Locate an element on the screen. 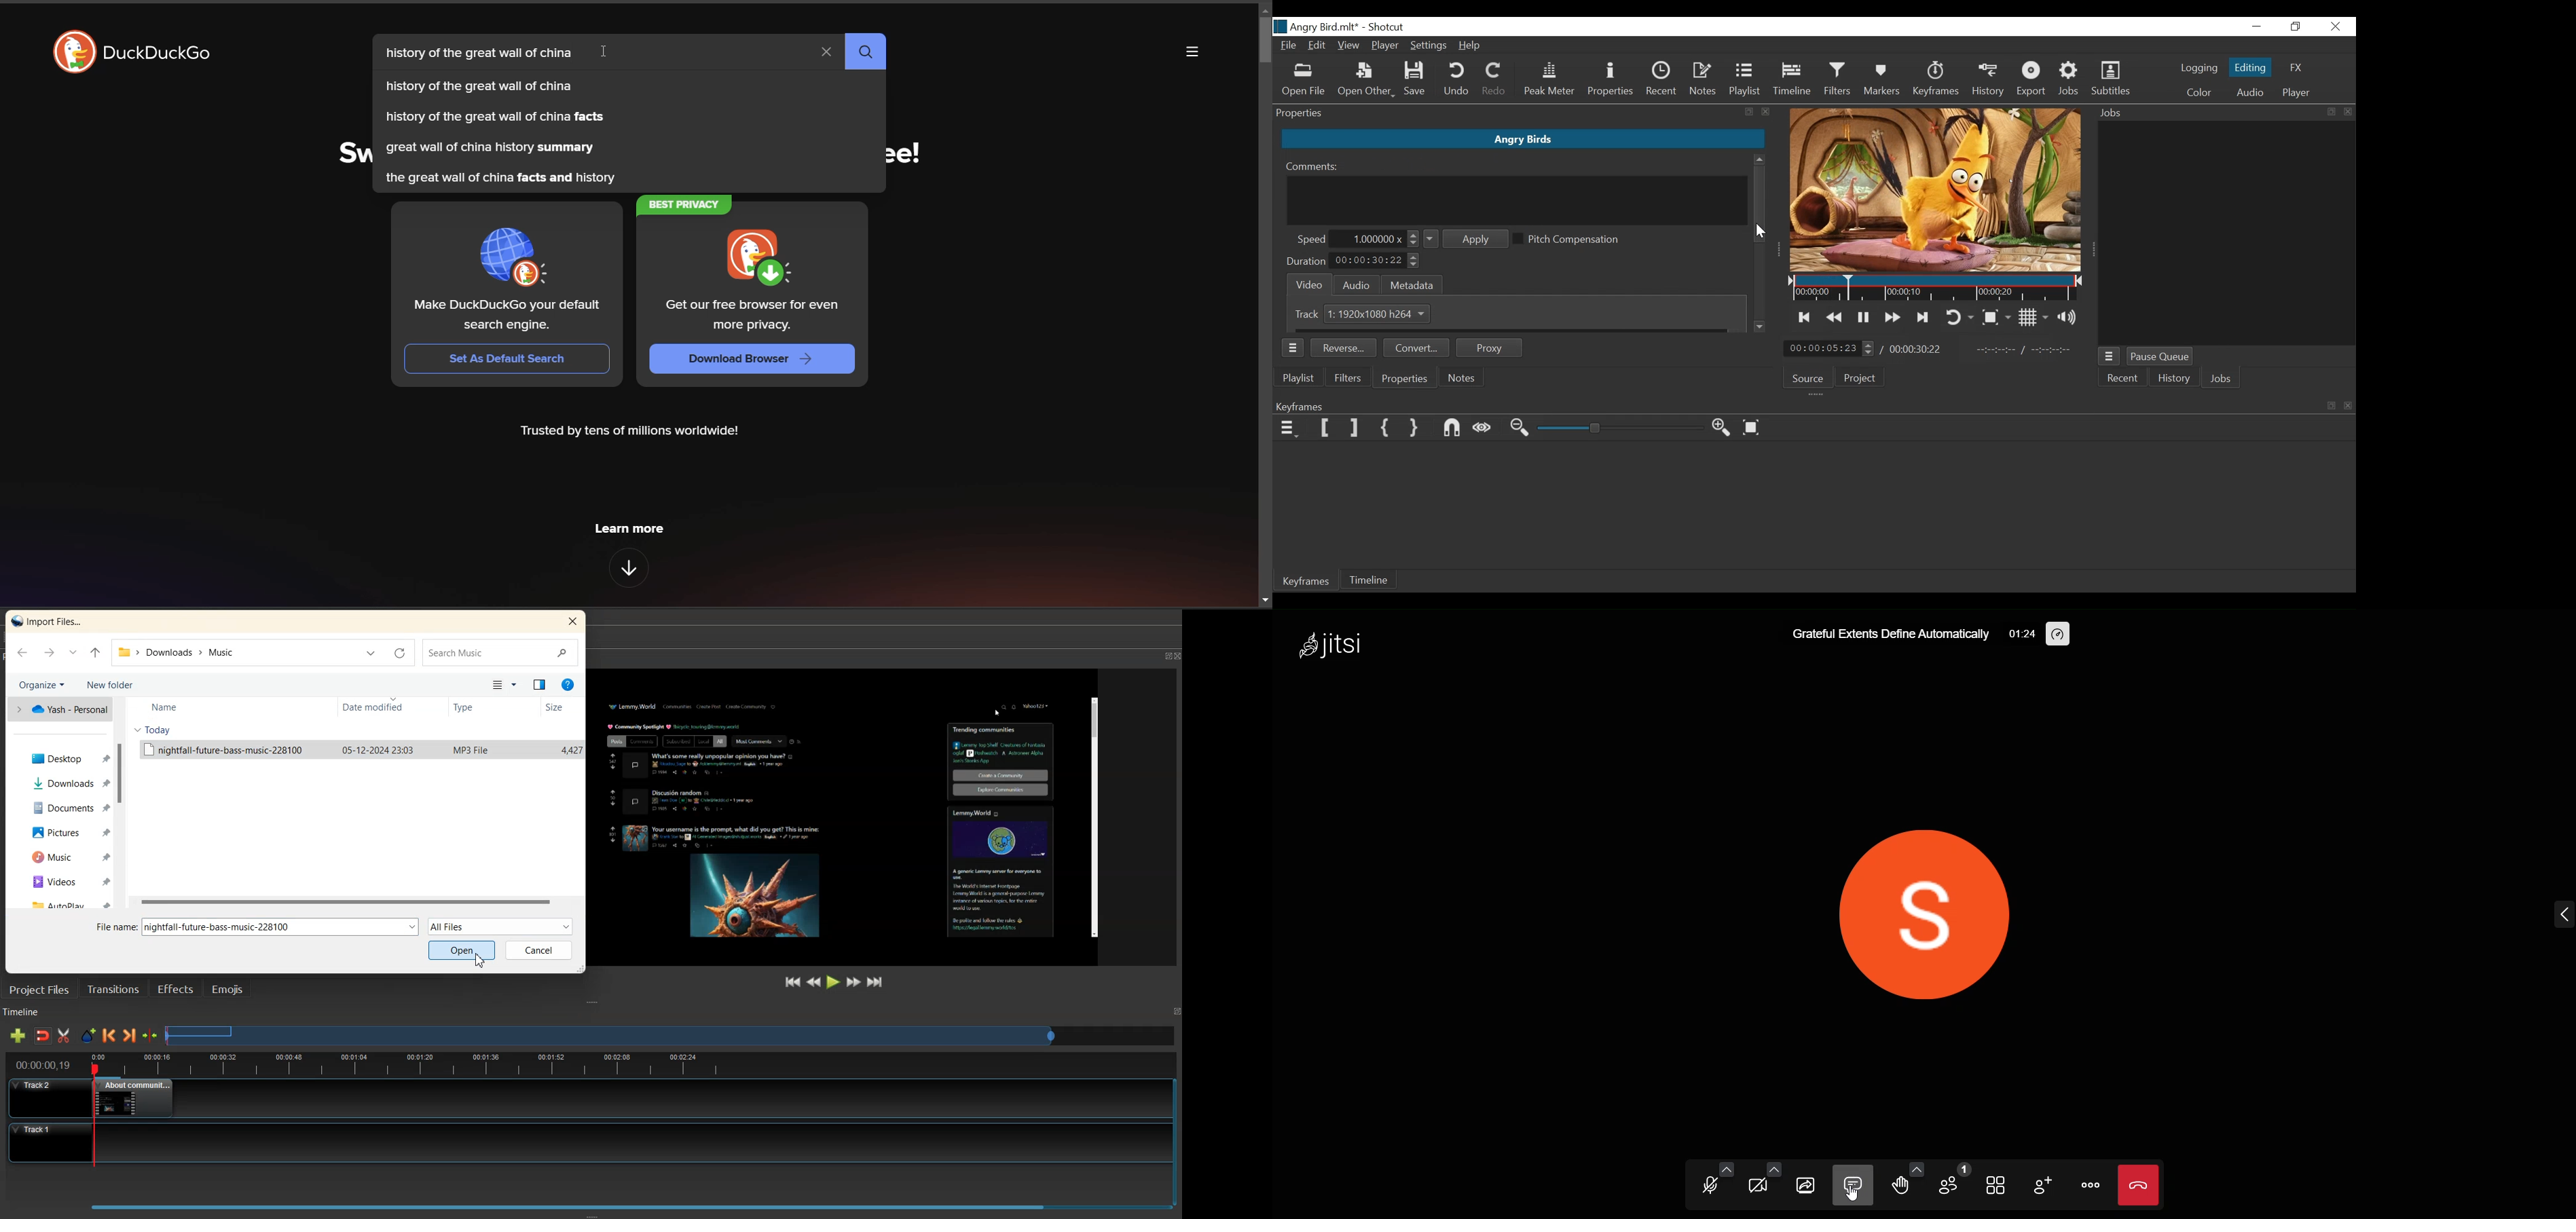 This screenshot has width=2576, height=1232. Scroll down is located at coordinates (1760, 326).